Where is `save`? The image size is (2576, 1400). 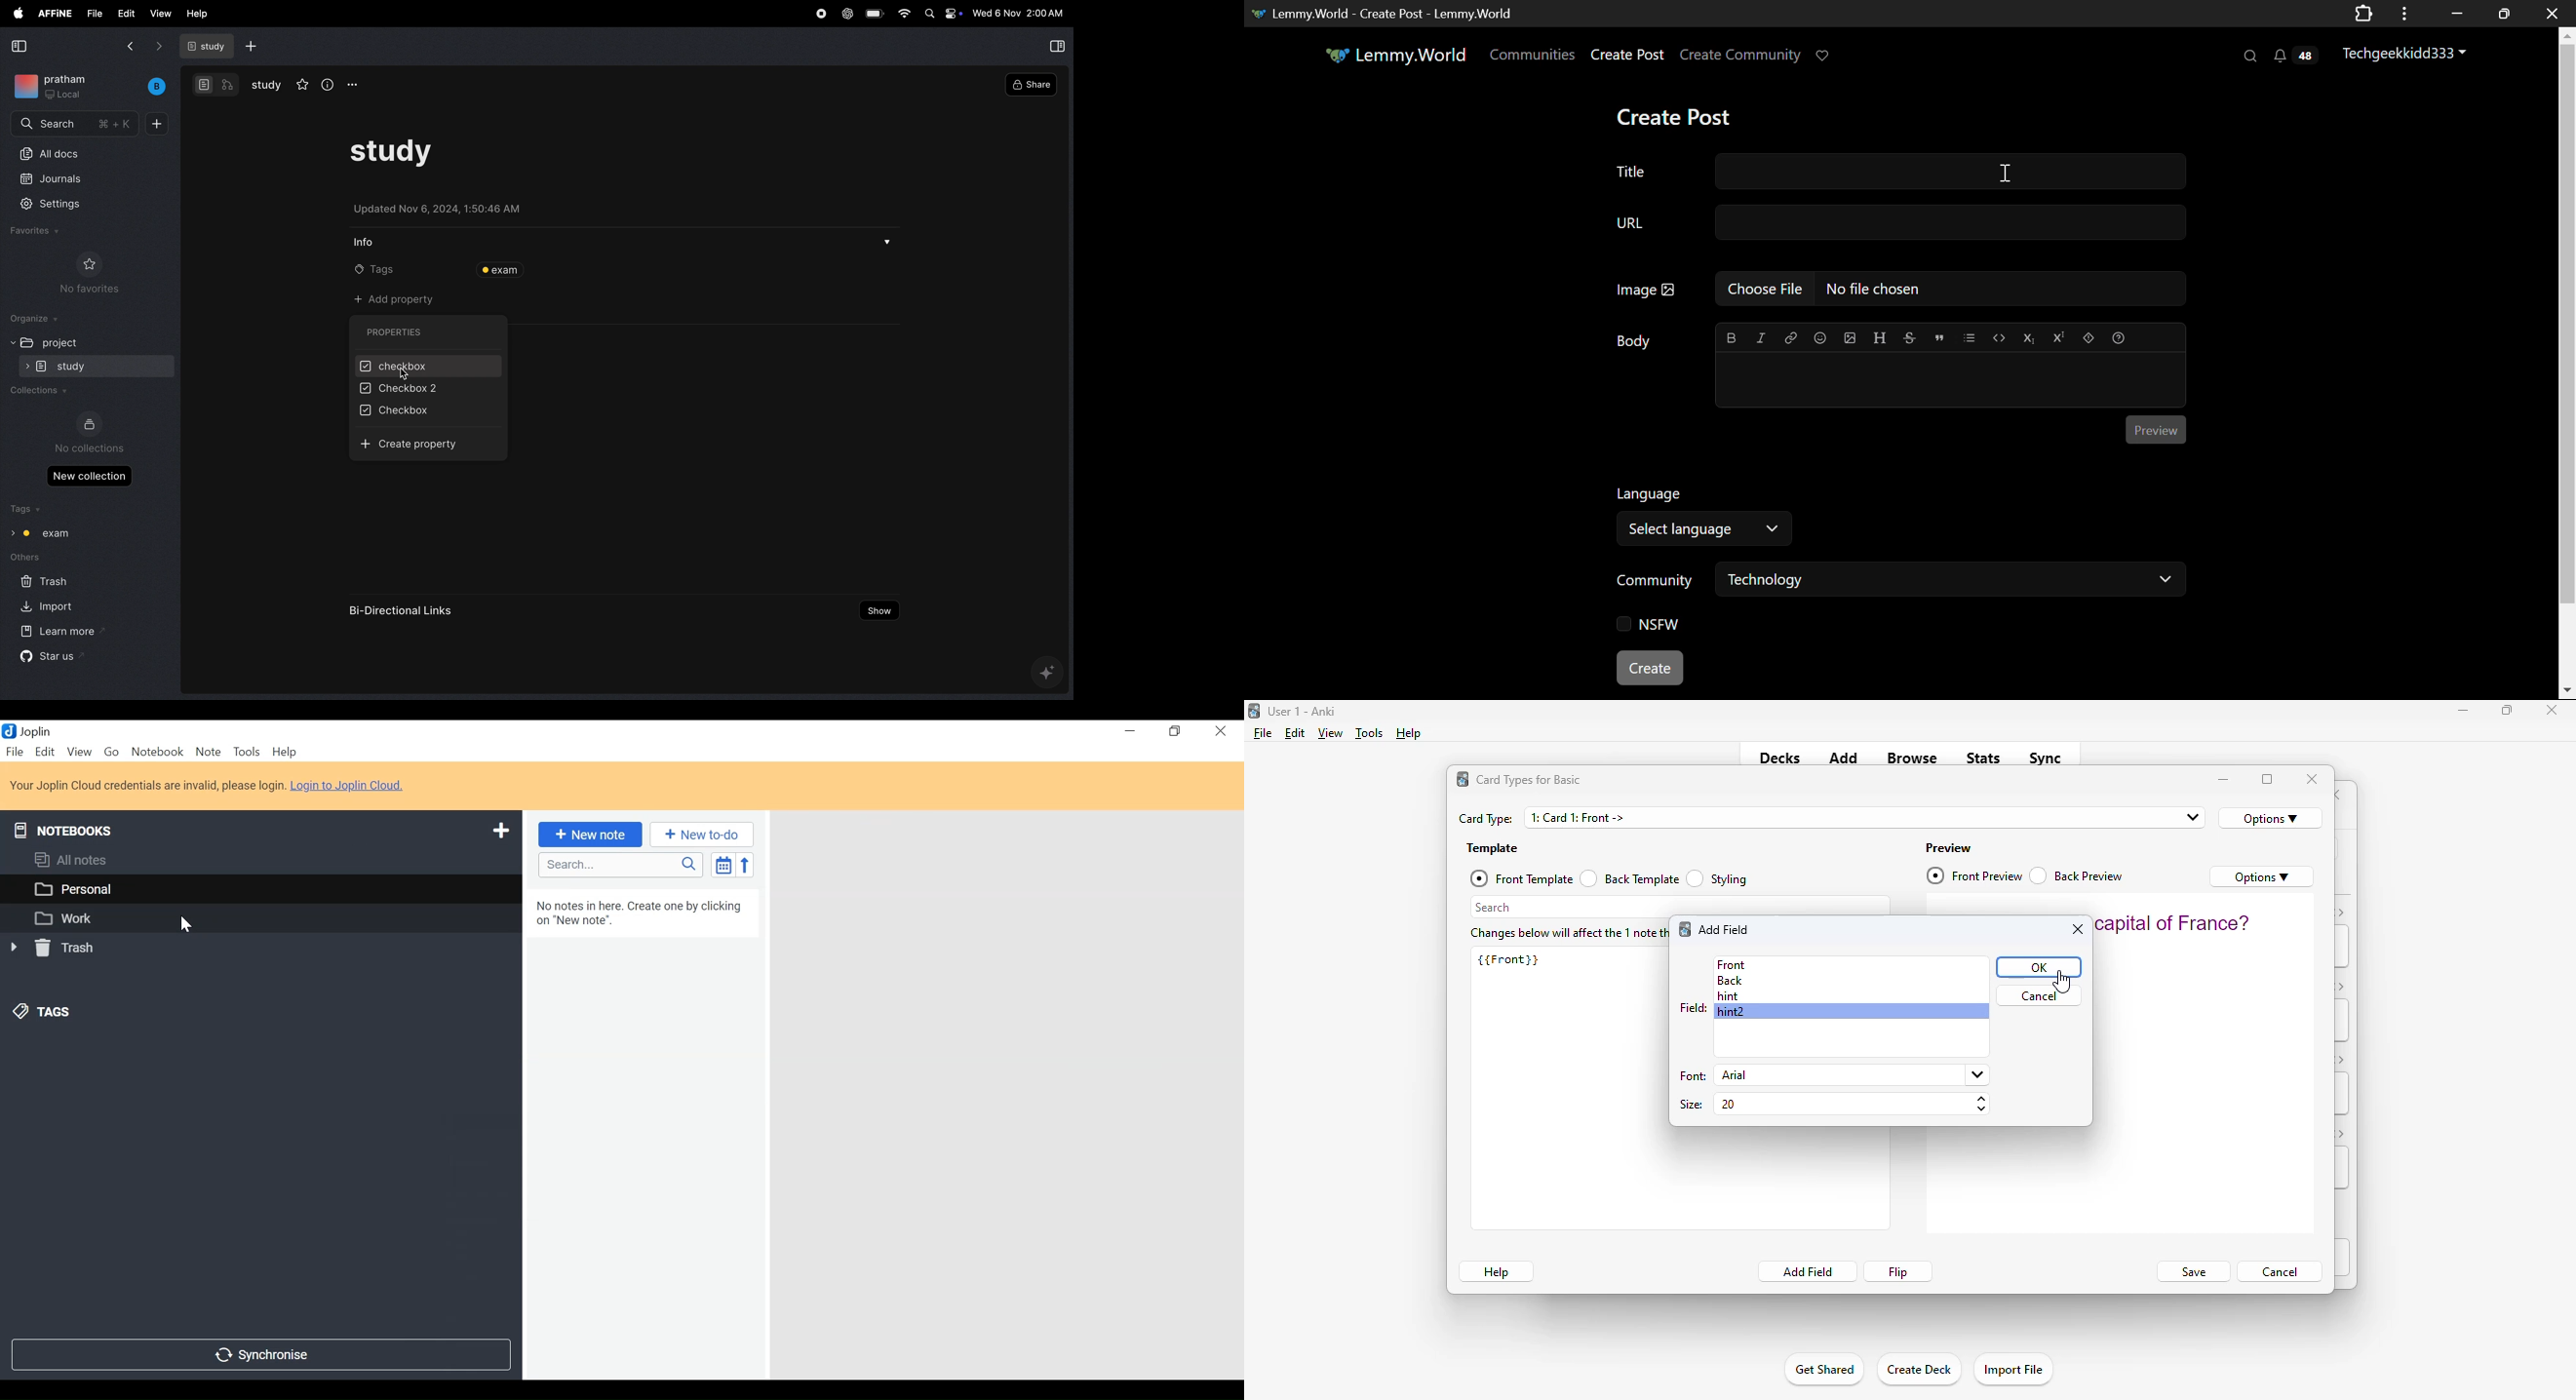
save is located at coordinates (2192, 1272).